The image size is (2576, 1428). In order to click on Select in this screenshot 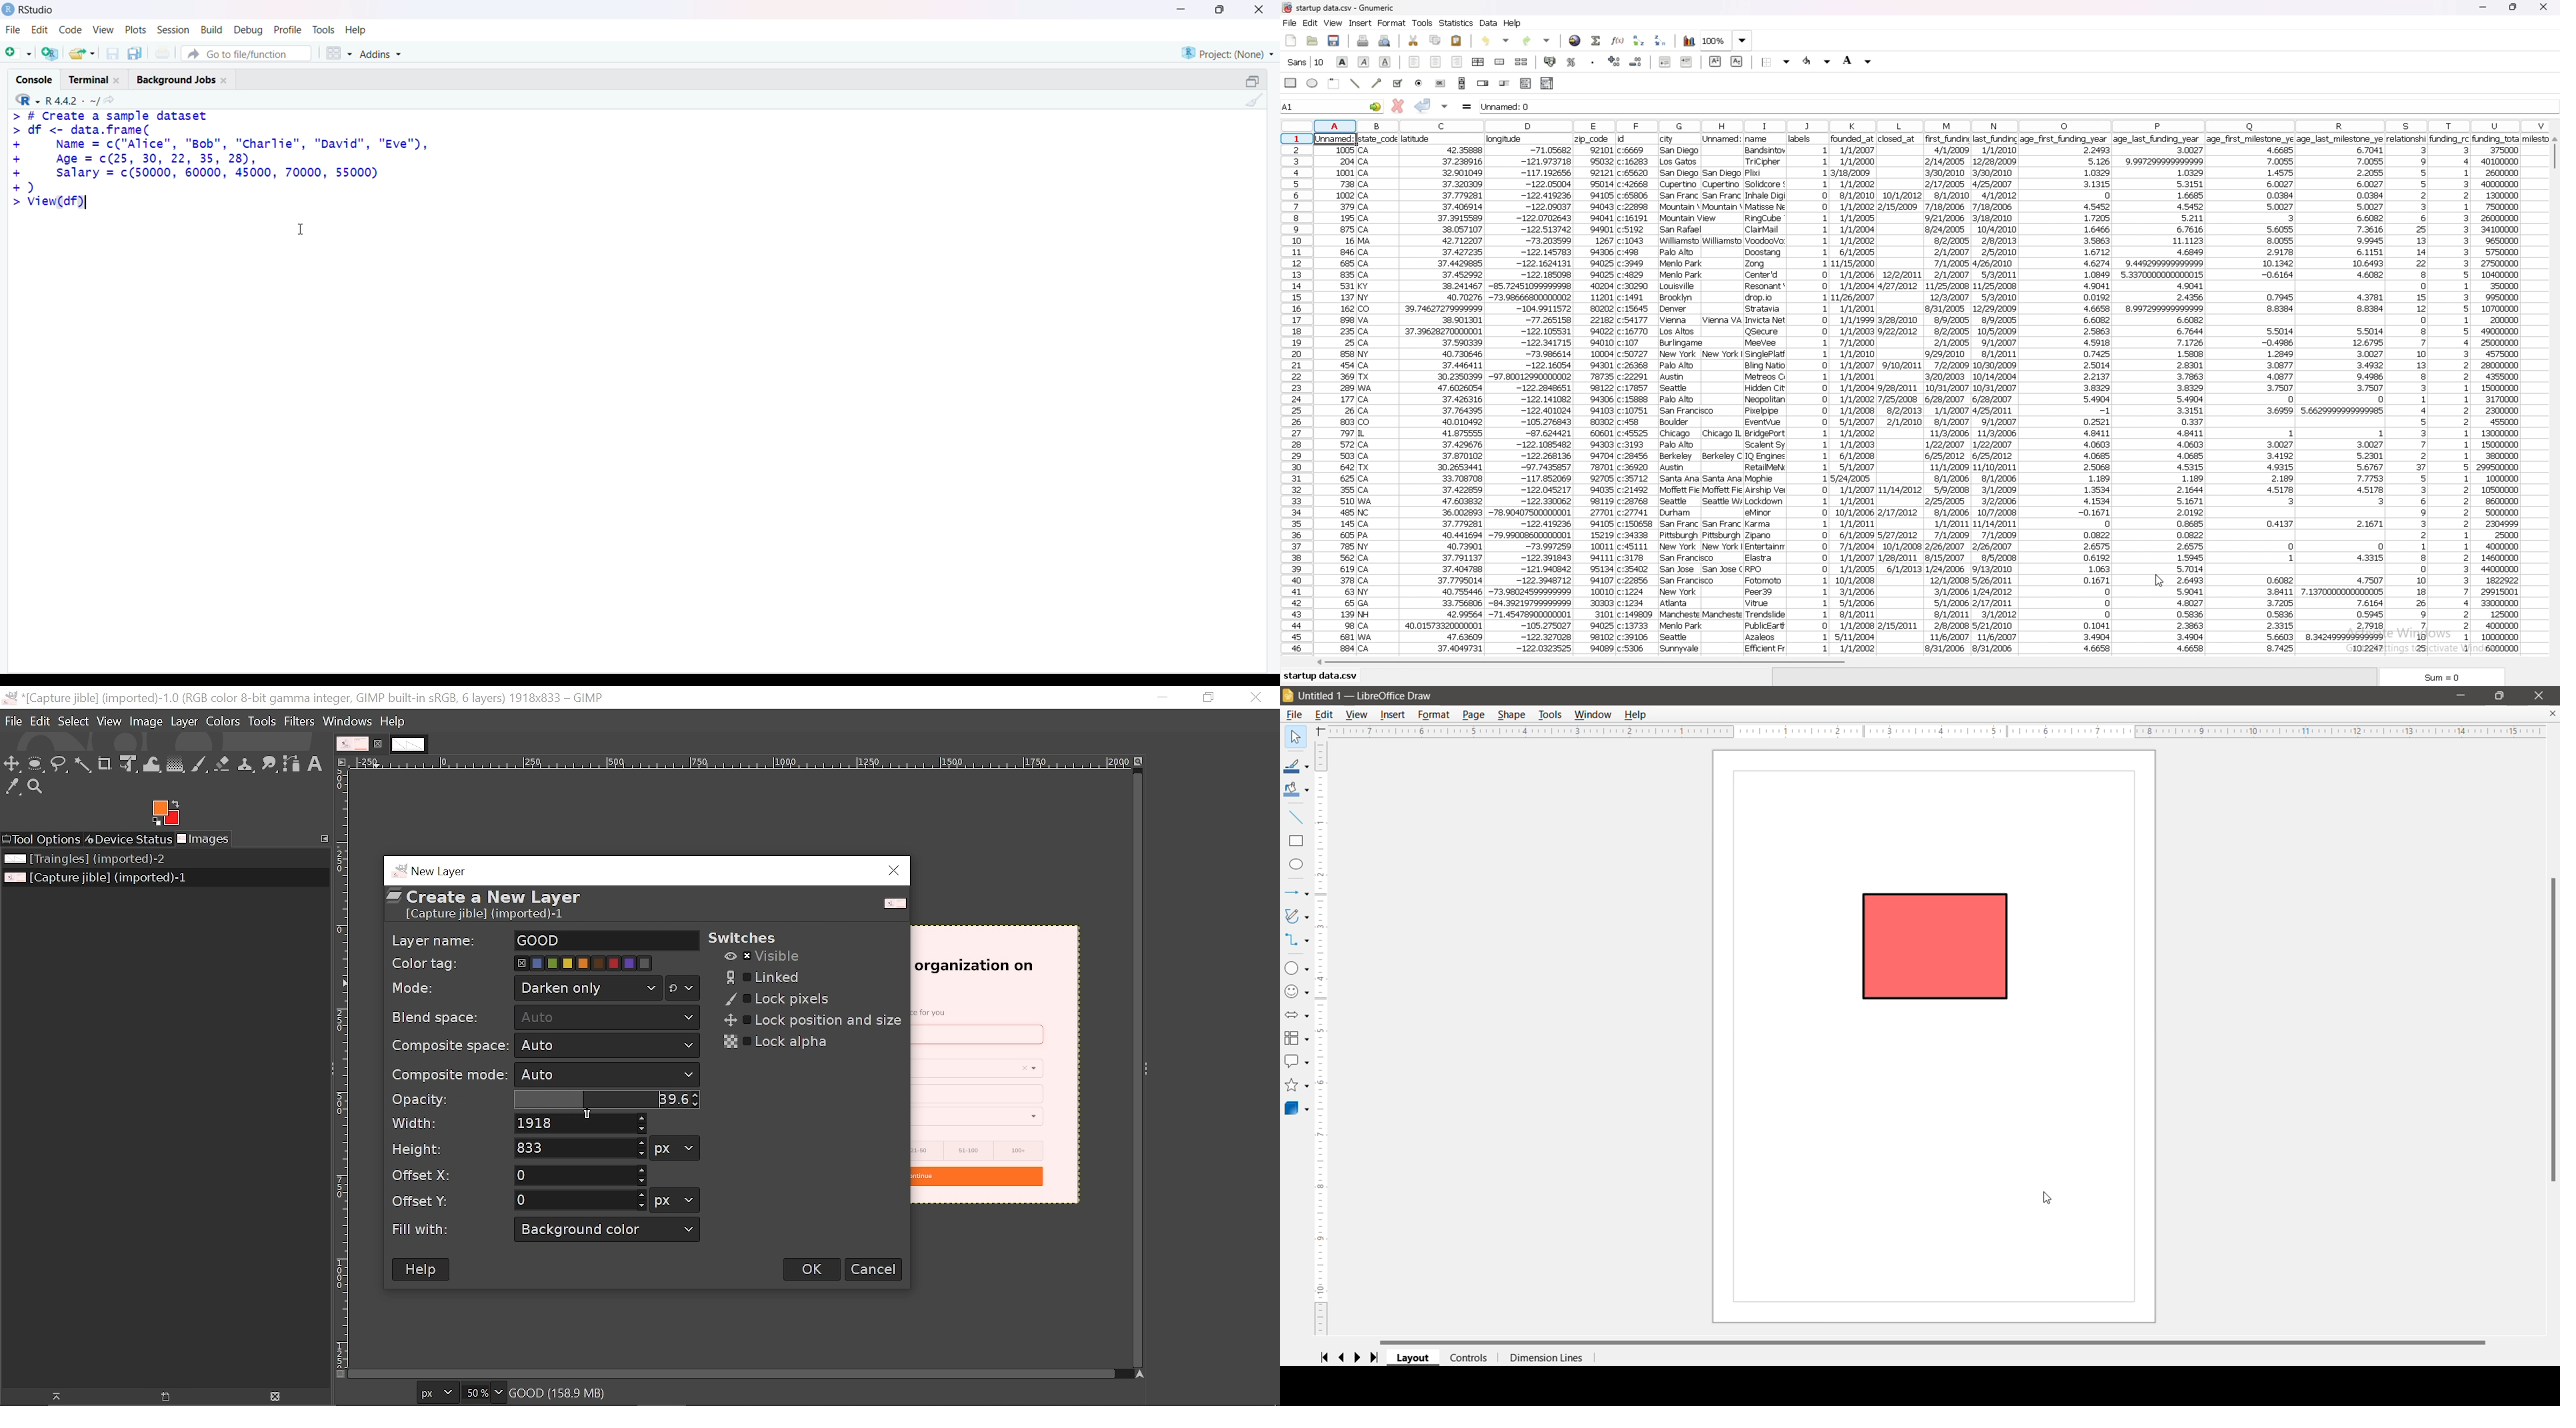, I will do `click(73, 722)`.